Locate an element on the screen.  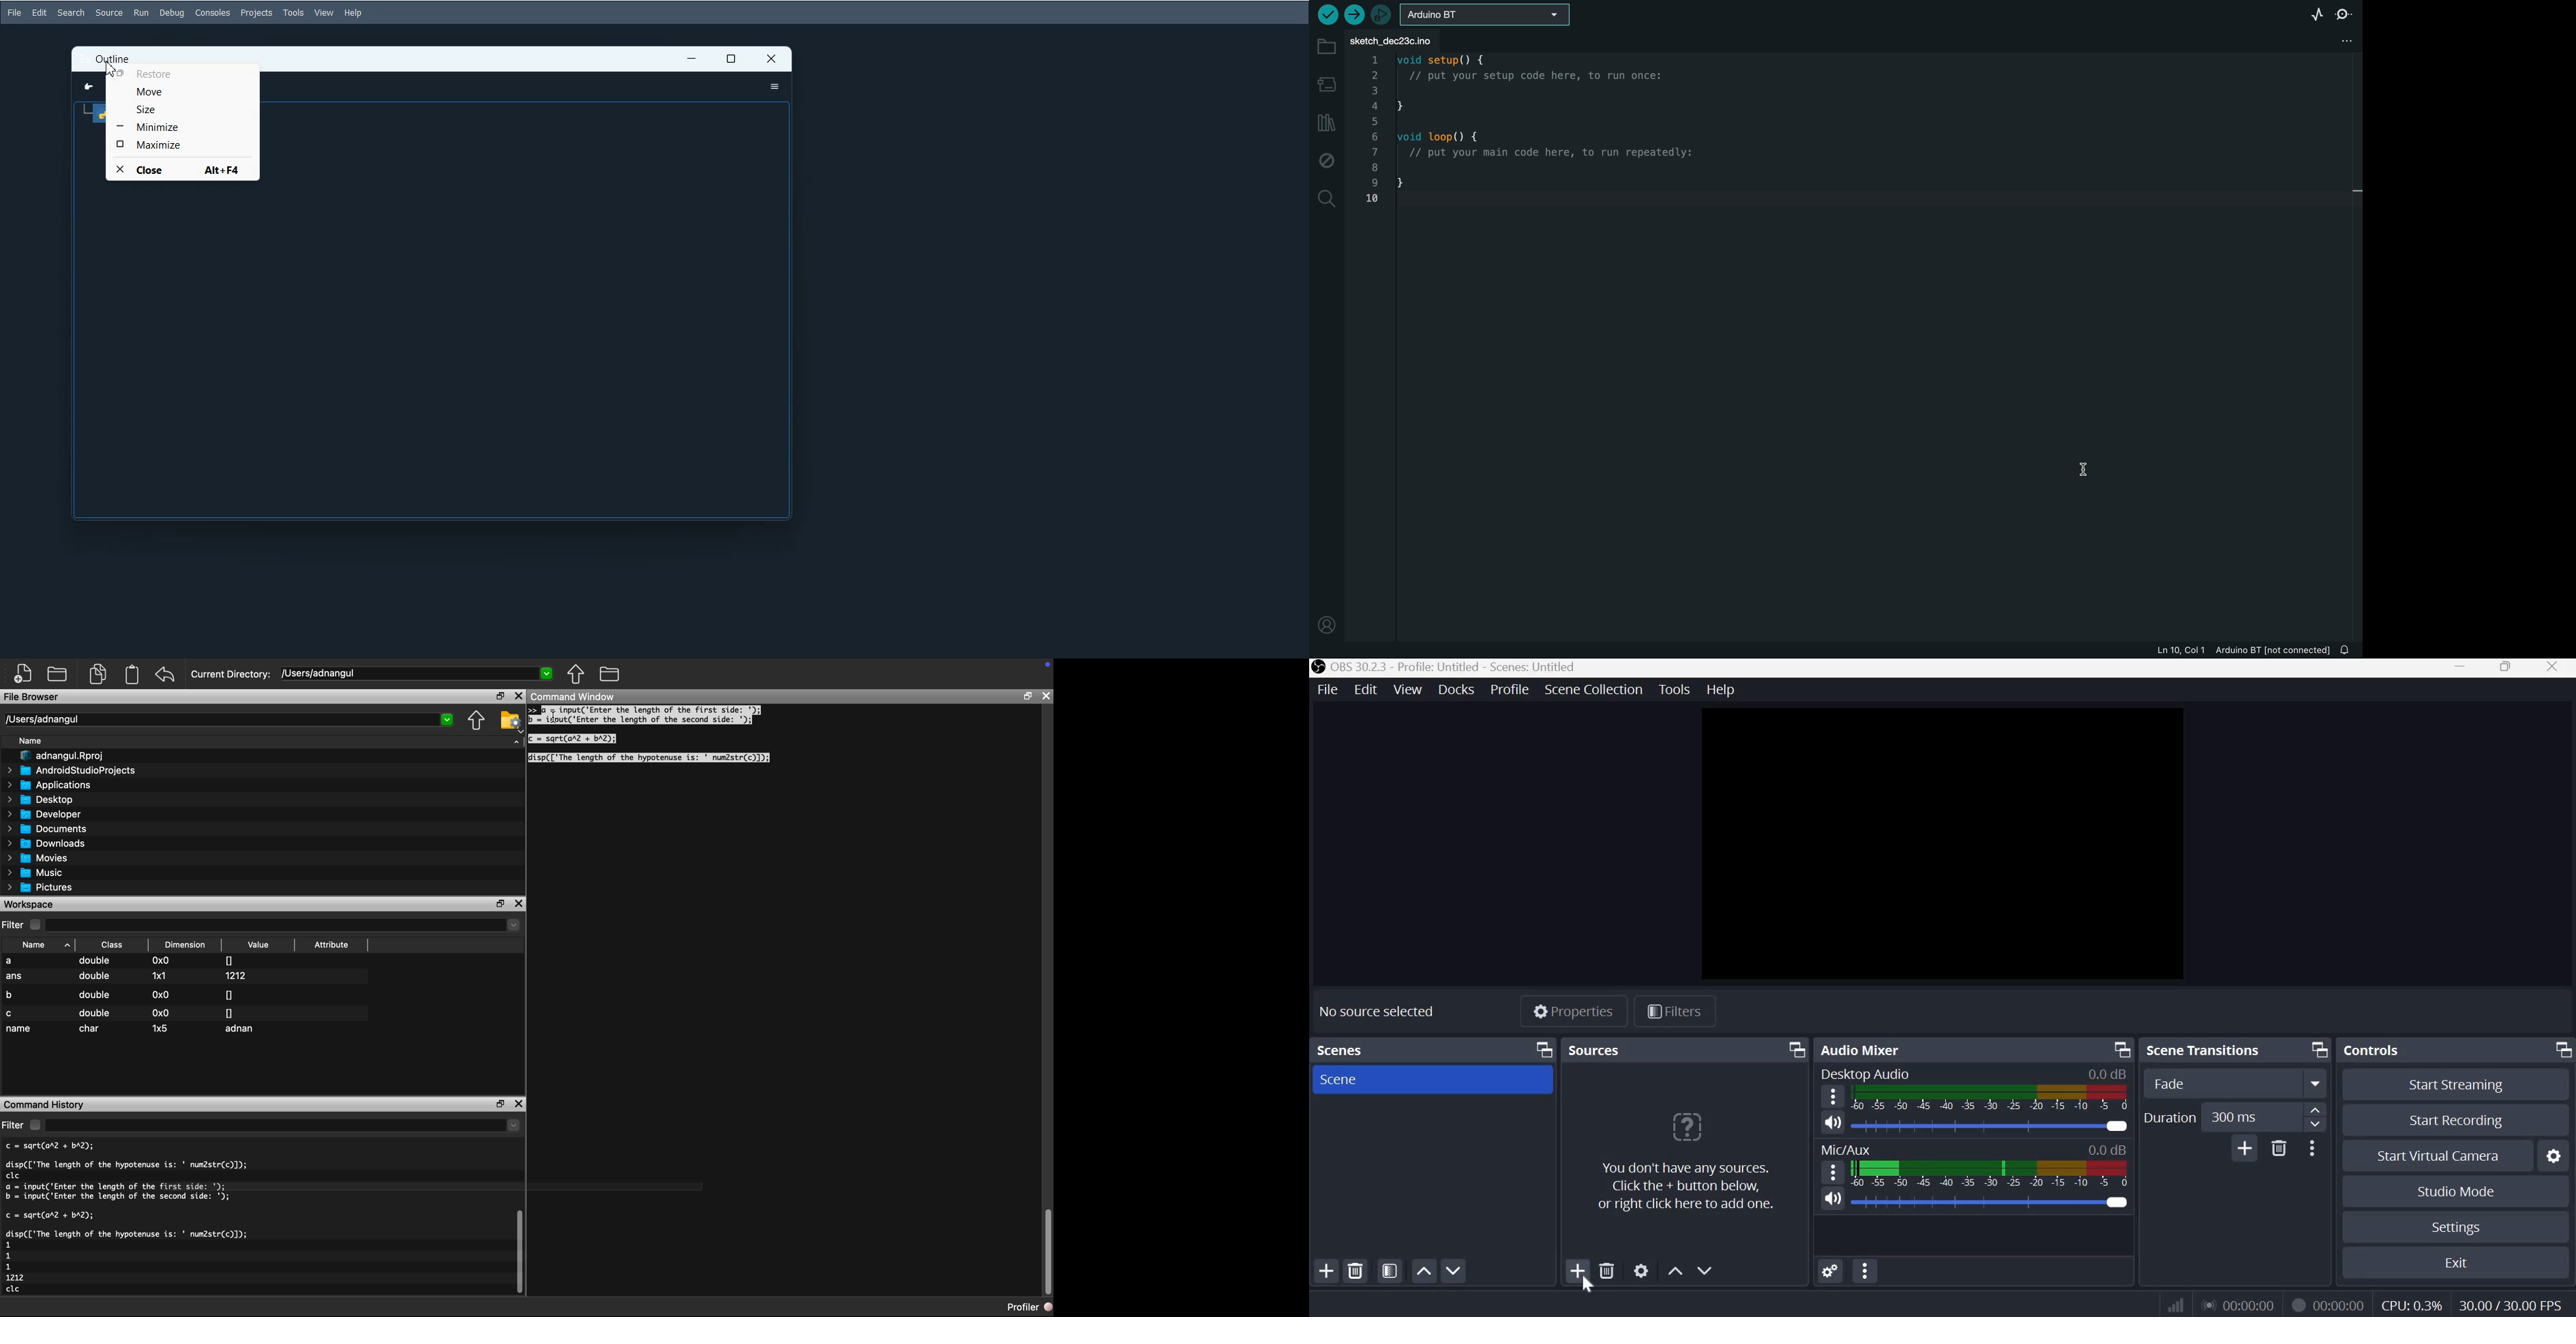
Transition Type Dropdown is located at coordinates (2236, 1083).